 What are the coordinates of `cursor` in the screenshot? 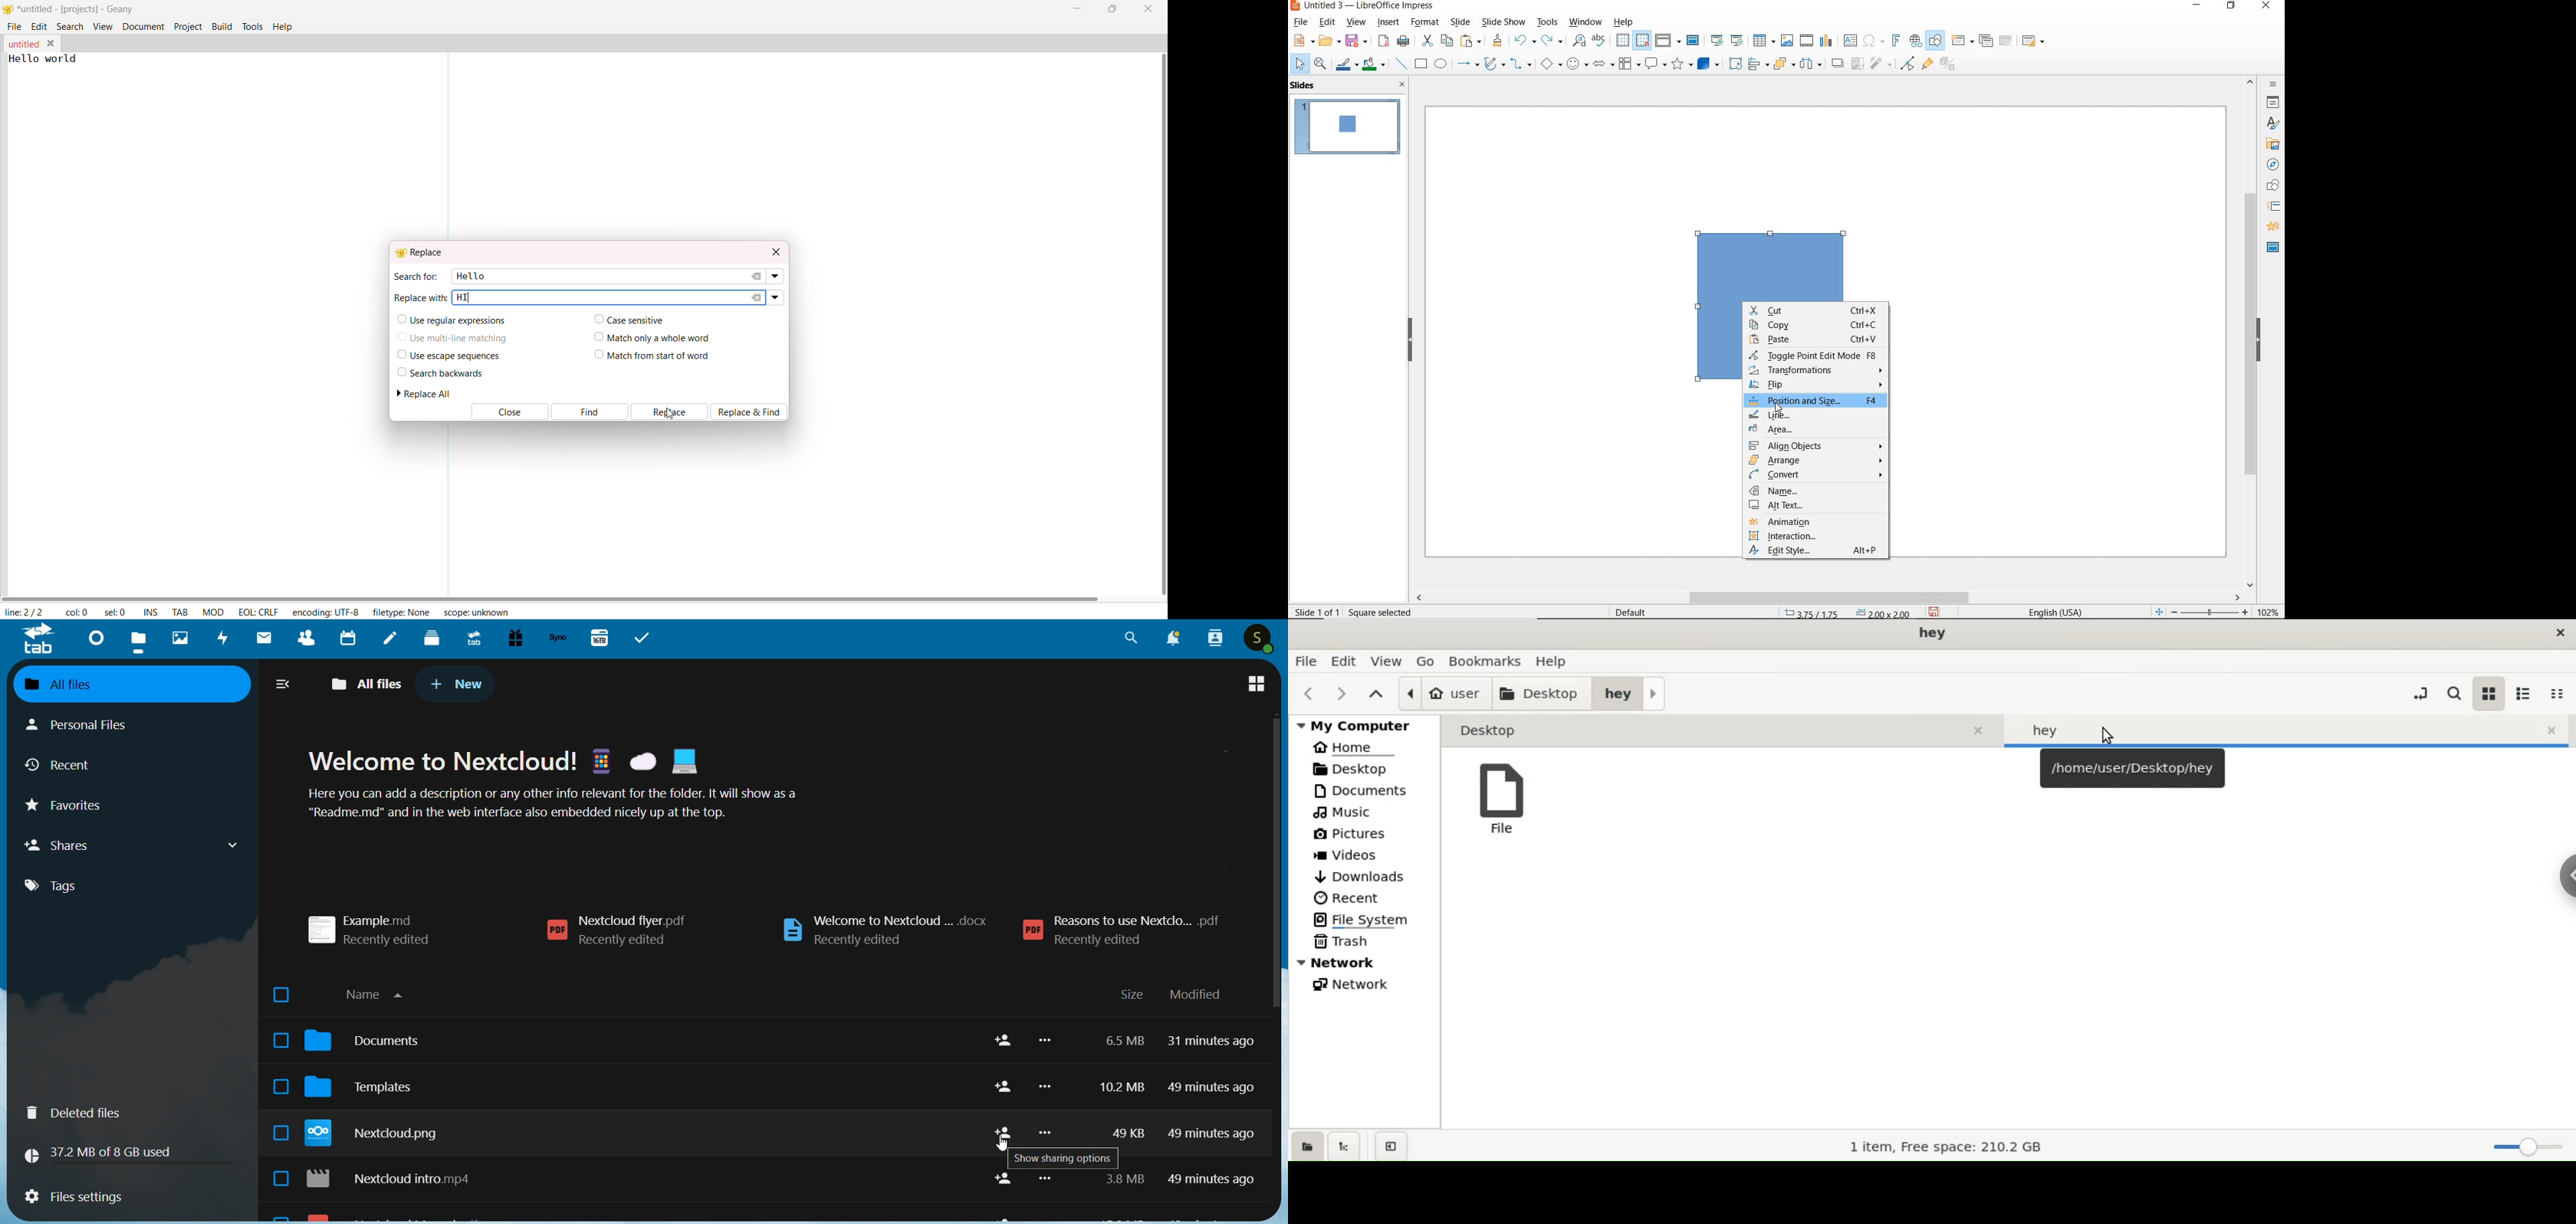 It's located at (1779, 408).